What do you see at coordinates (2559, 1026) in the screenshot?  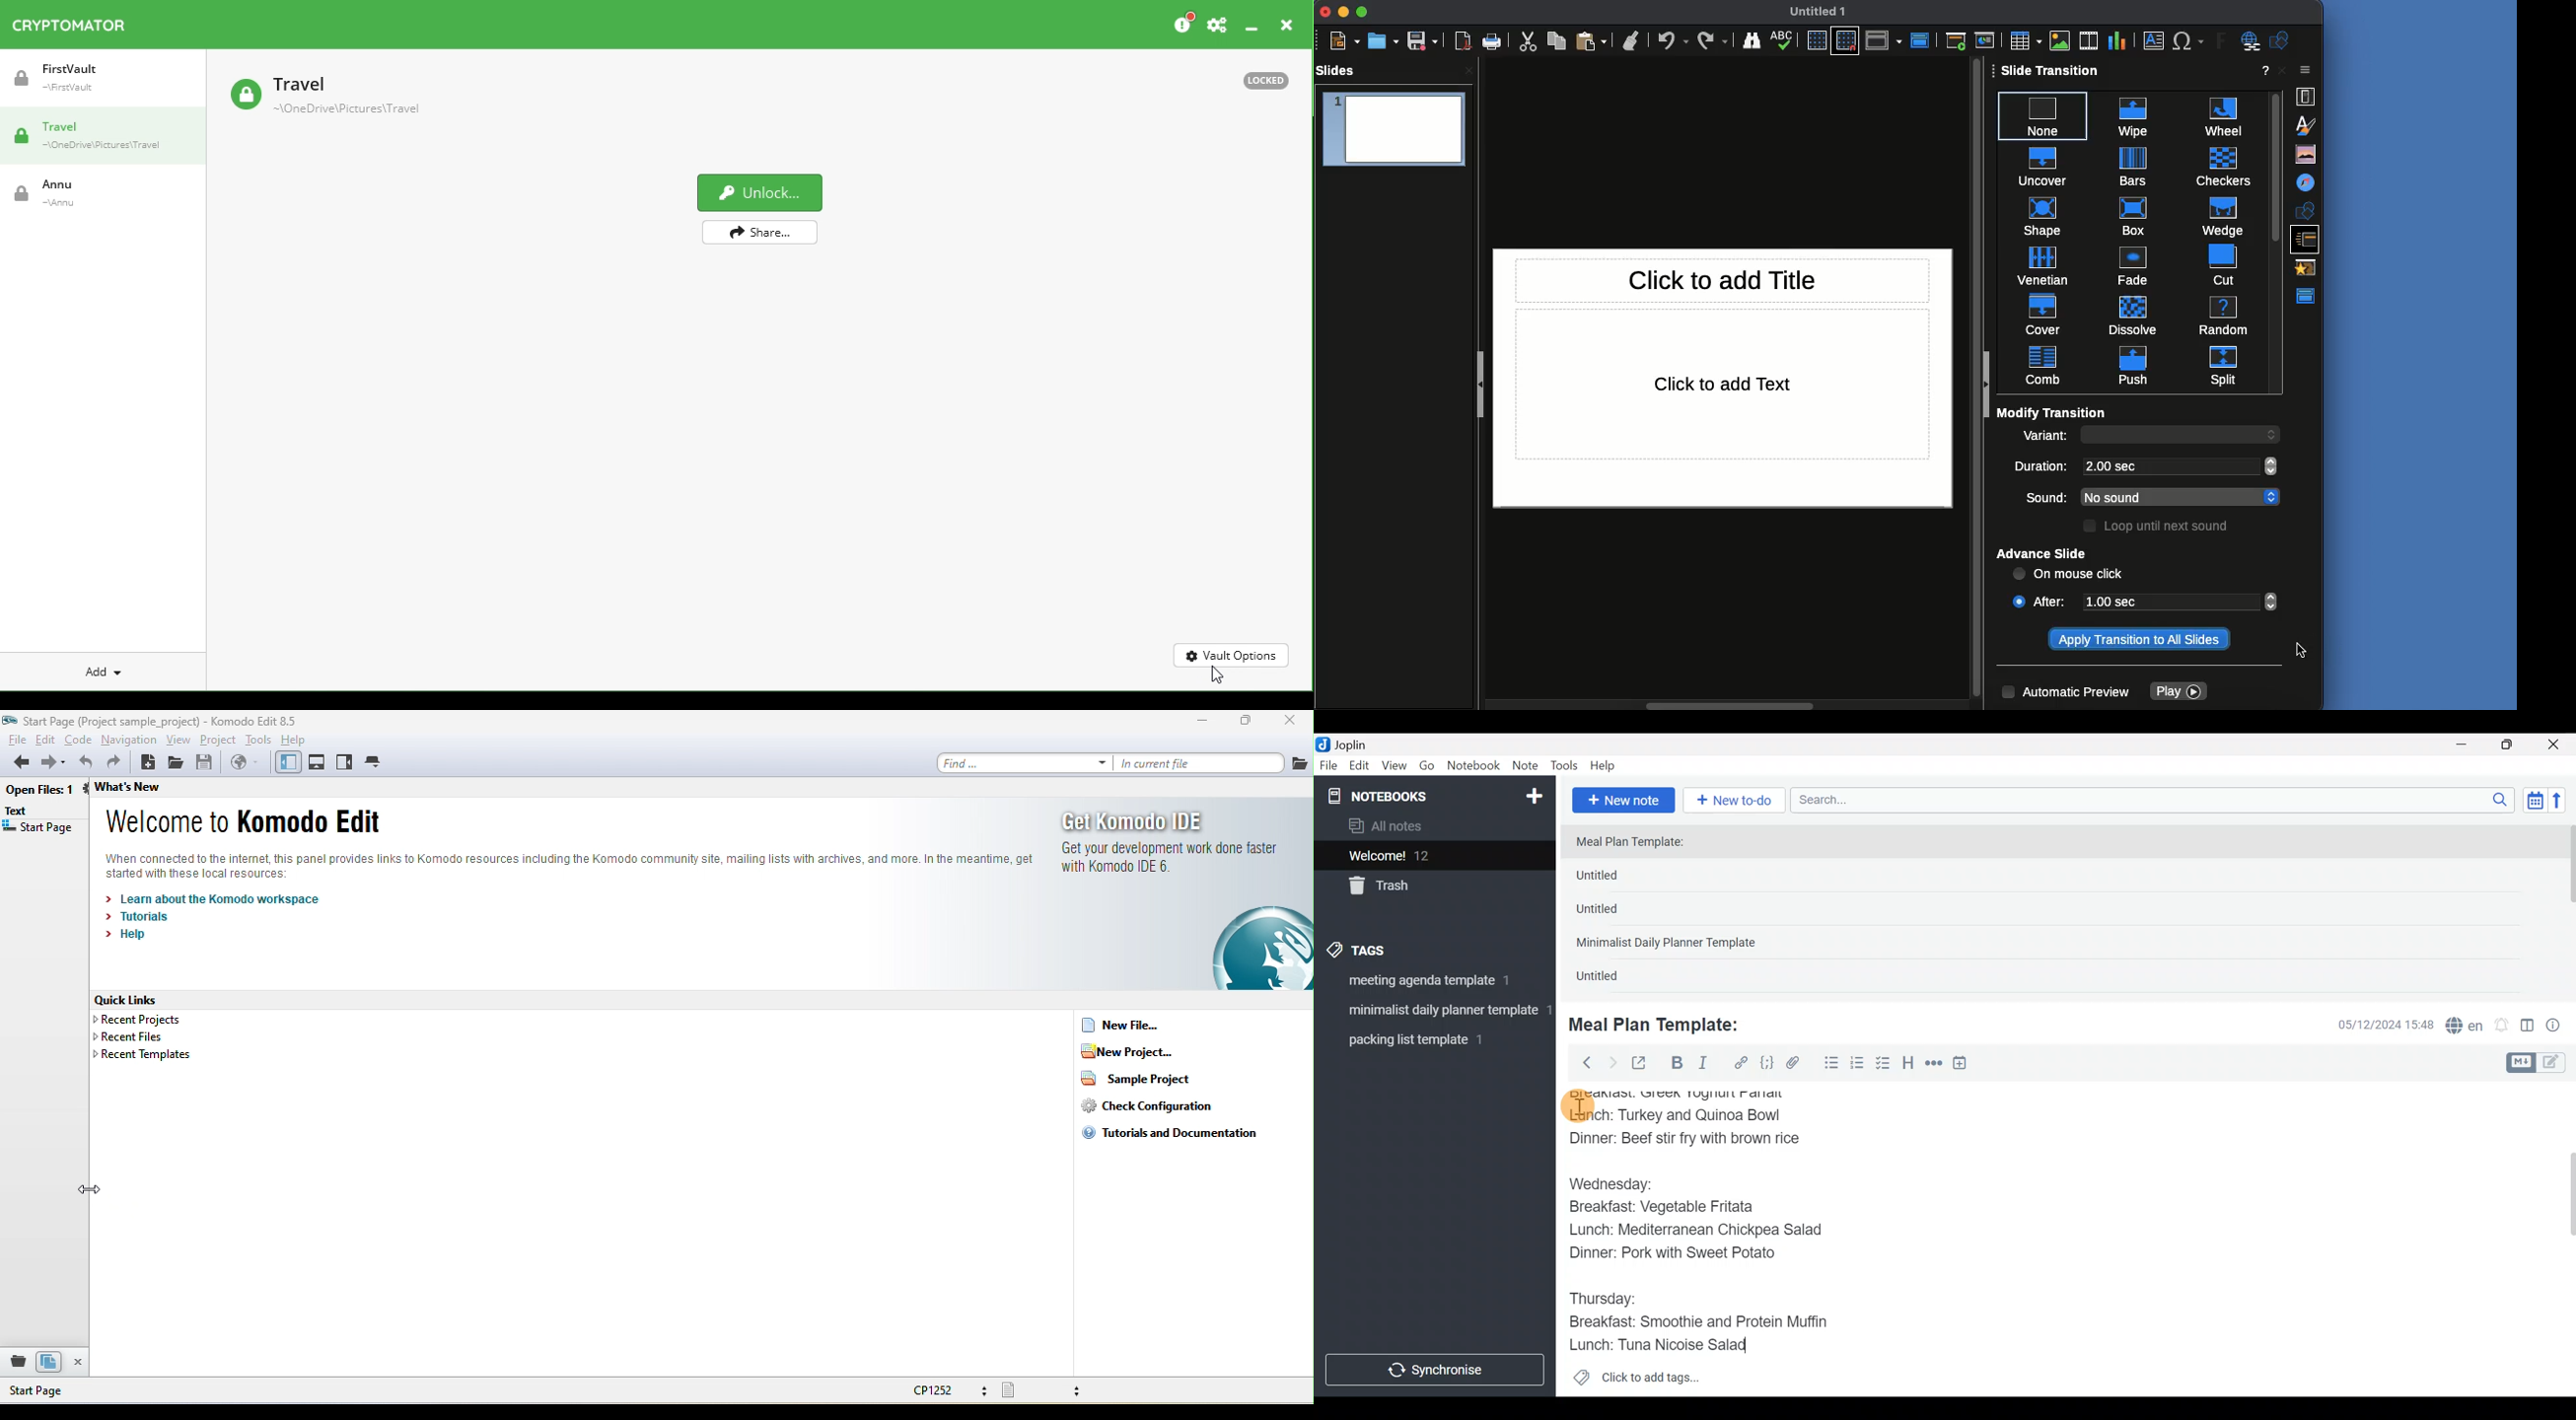 I see `Note properties` at bounding box center [2559, 1026].